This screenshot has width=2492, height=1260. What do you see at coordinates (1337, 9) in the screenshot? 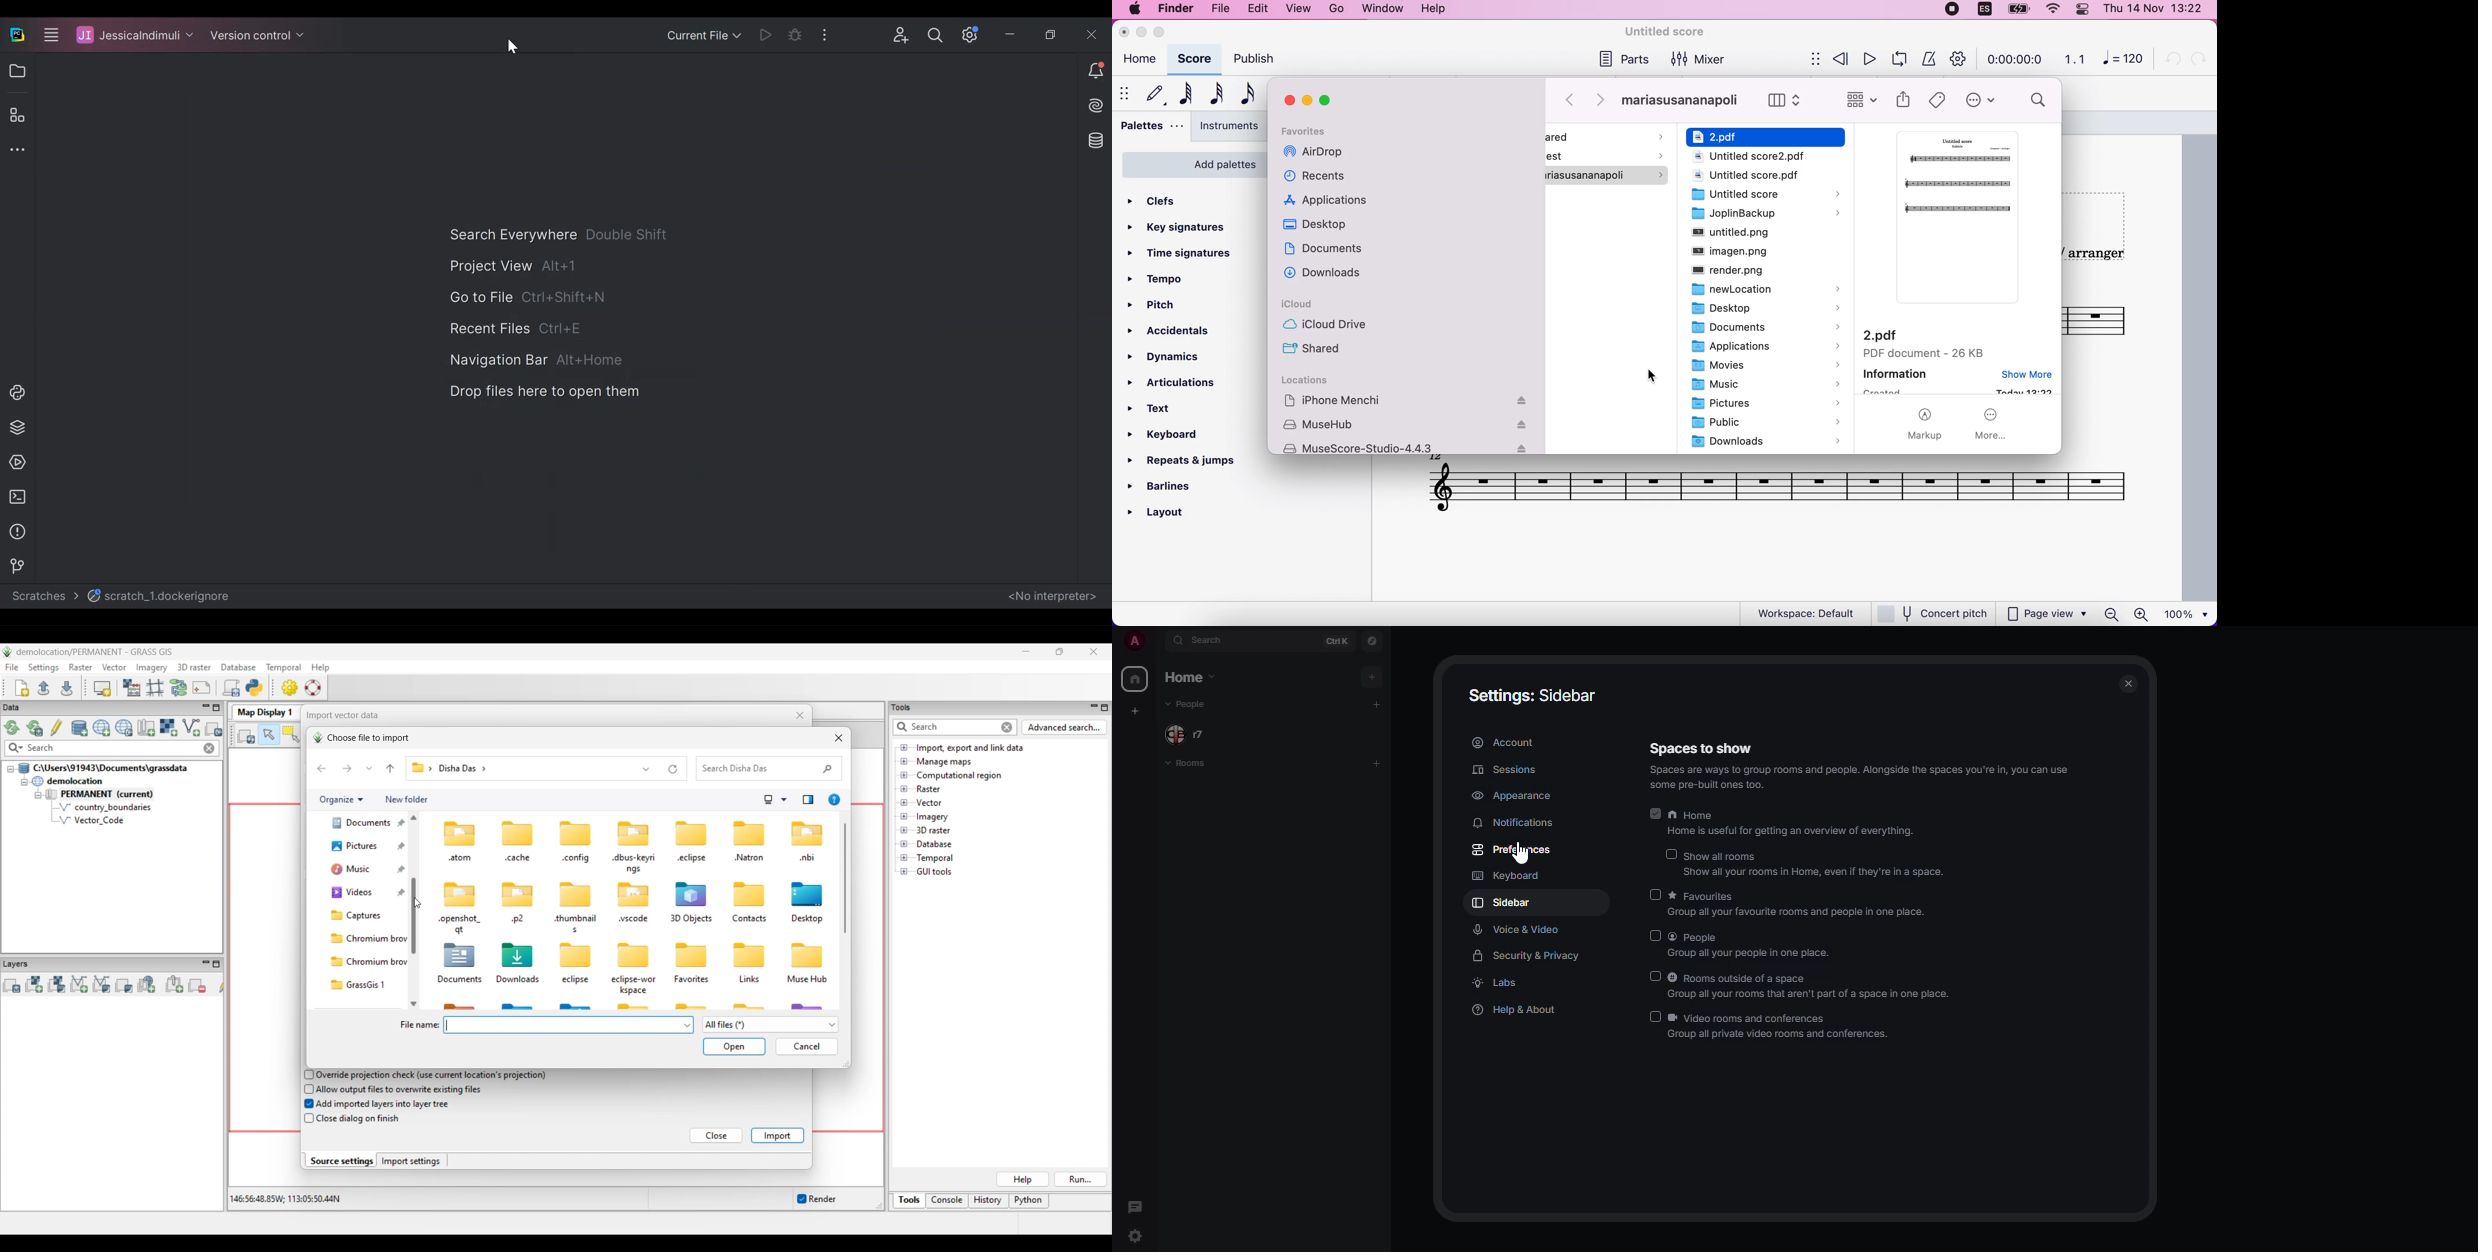
I see `add` at bounding box center [1337, 9].